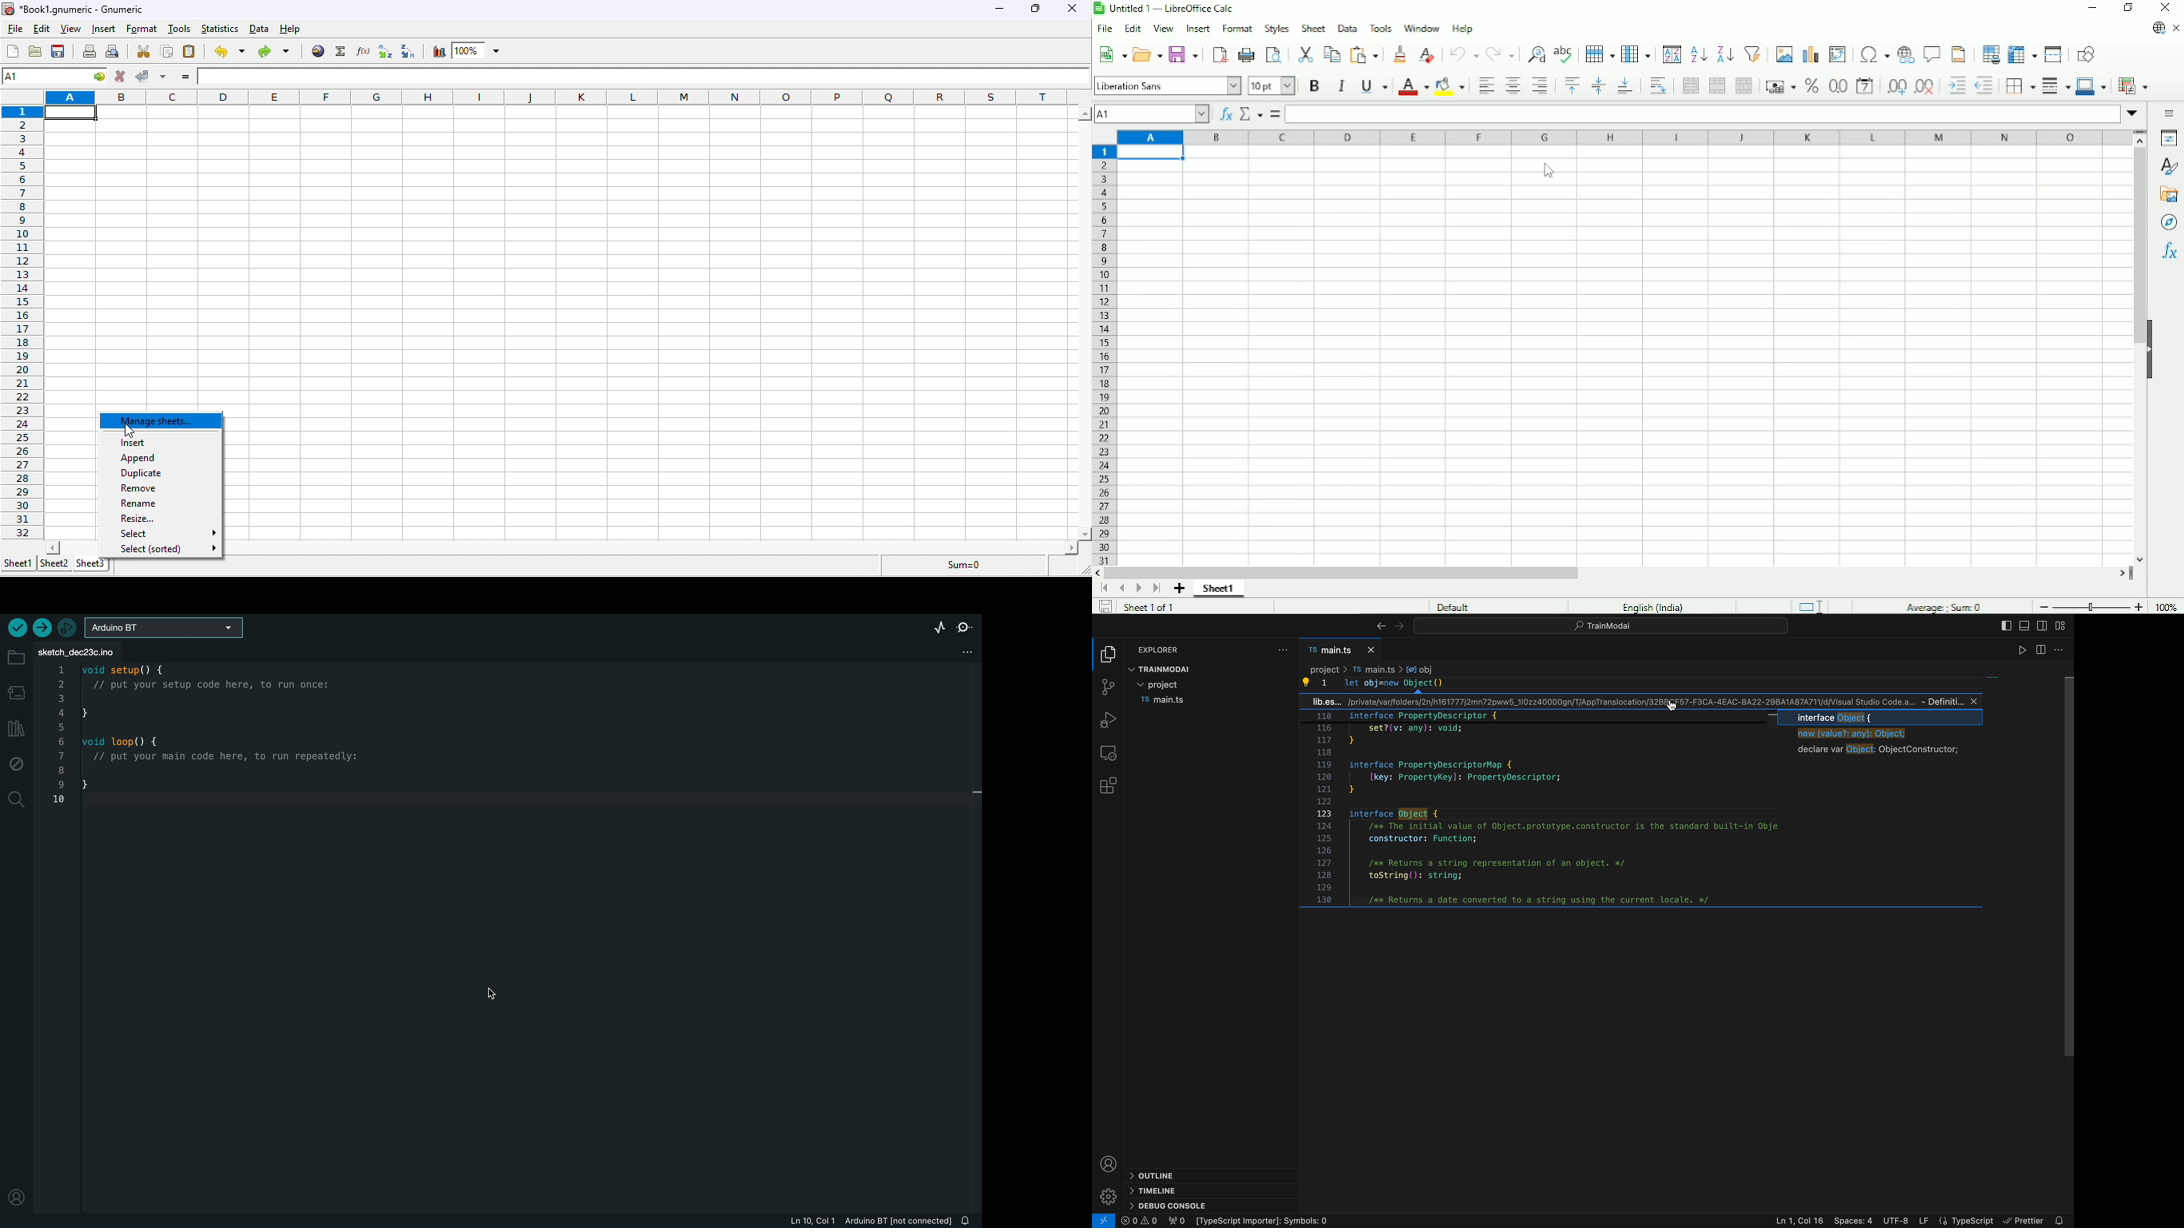 Image resolution: width=2184 pixels, height=1232 pixels. Describe the element at coordinates (1598, 86) in the screenshot. I see `Center vertically` at that location.